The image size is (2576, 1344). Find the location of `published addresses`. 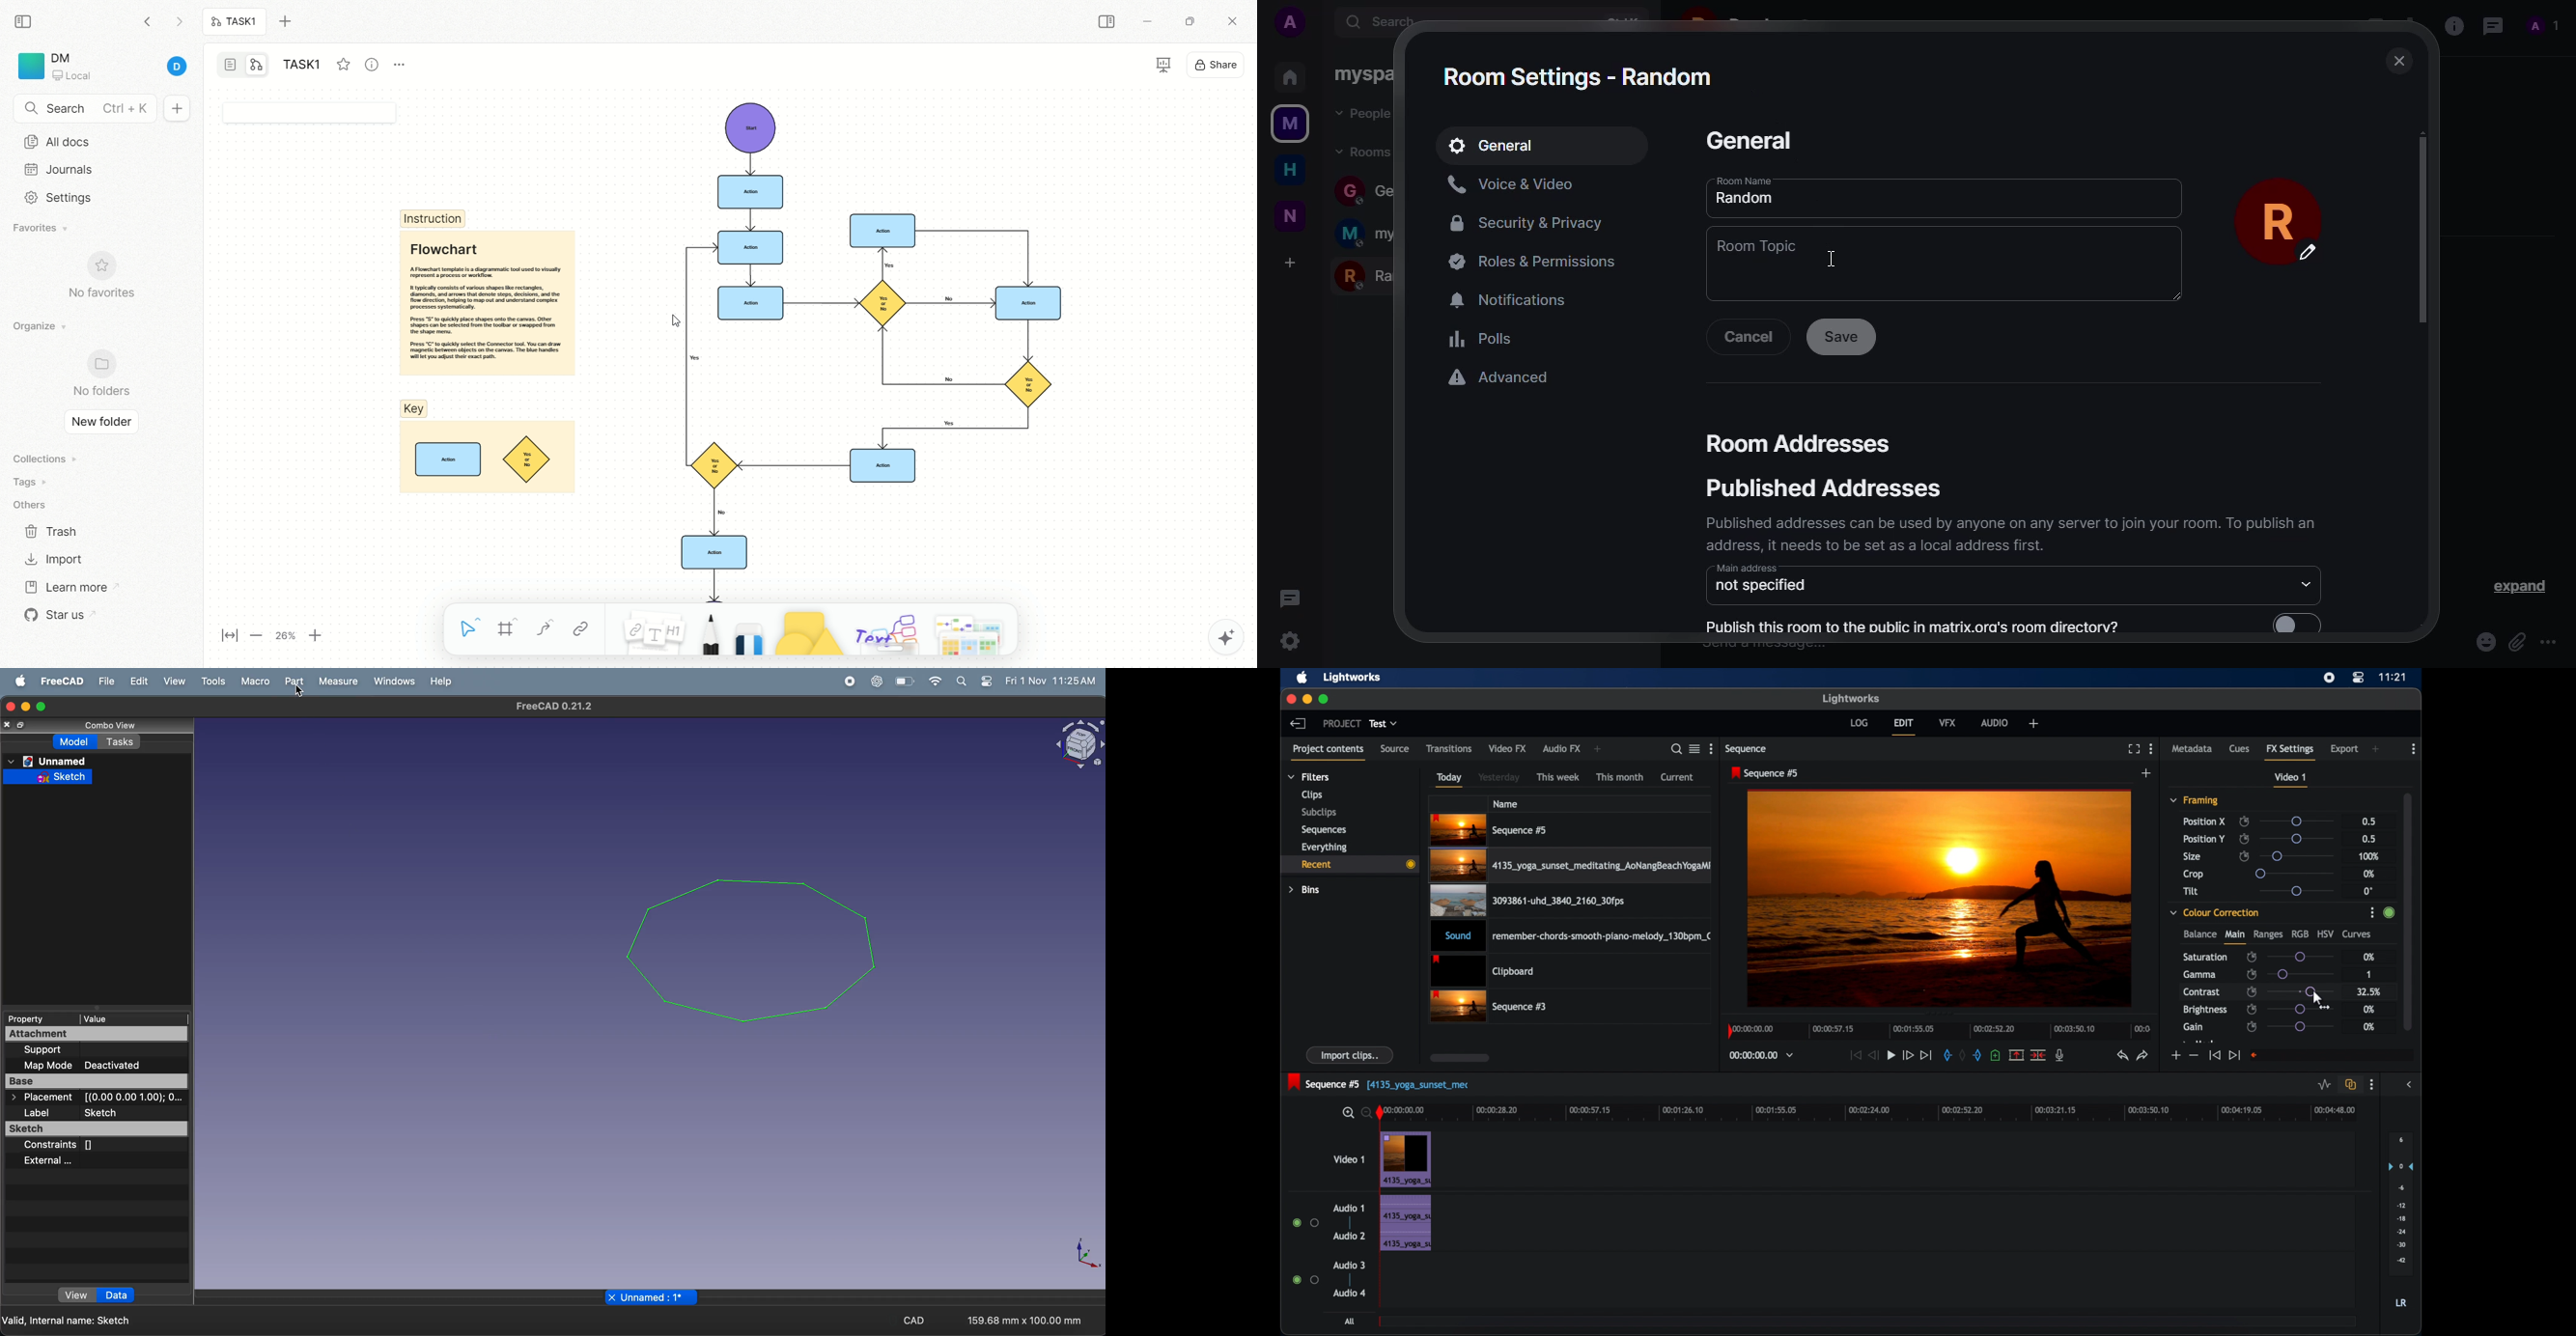

published addresses is located at coordinates (1826, 488).